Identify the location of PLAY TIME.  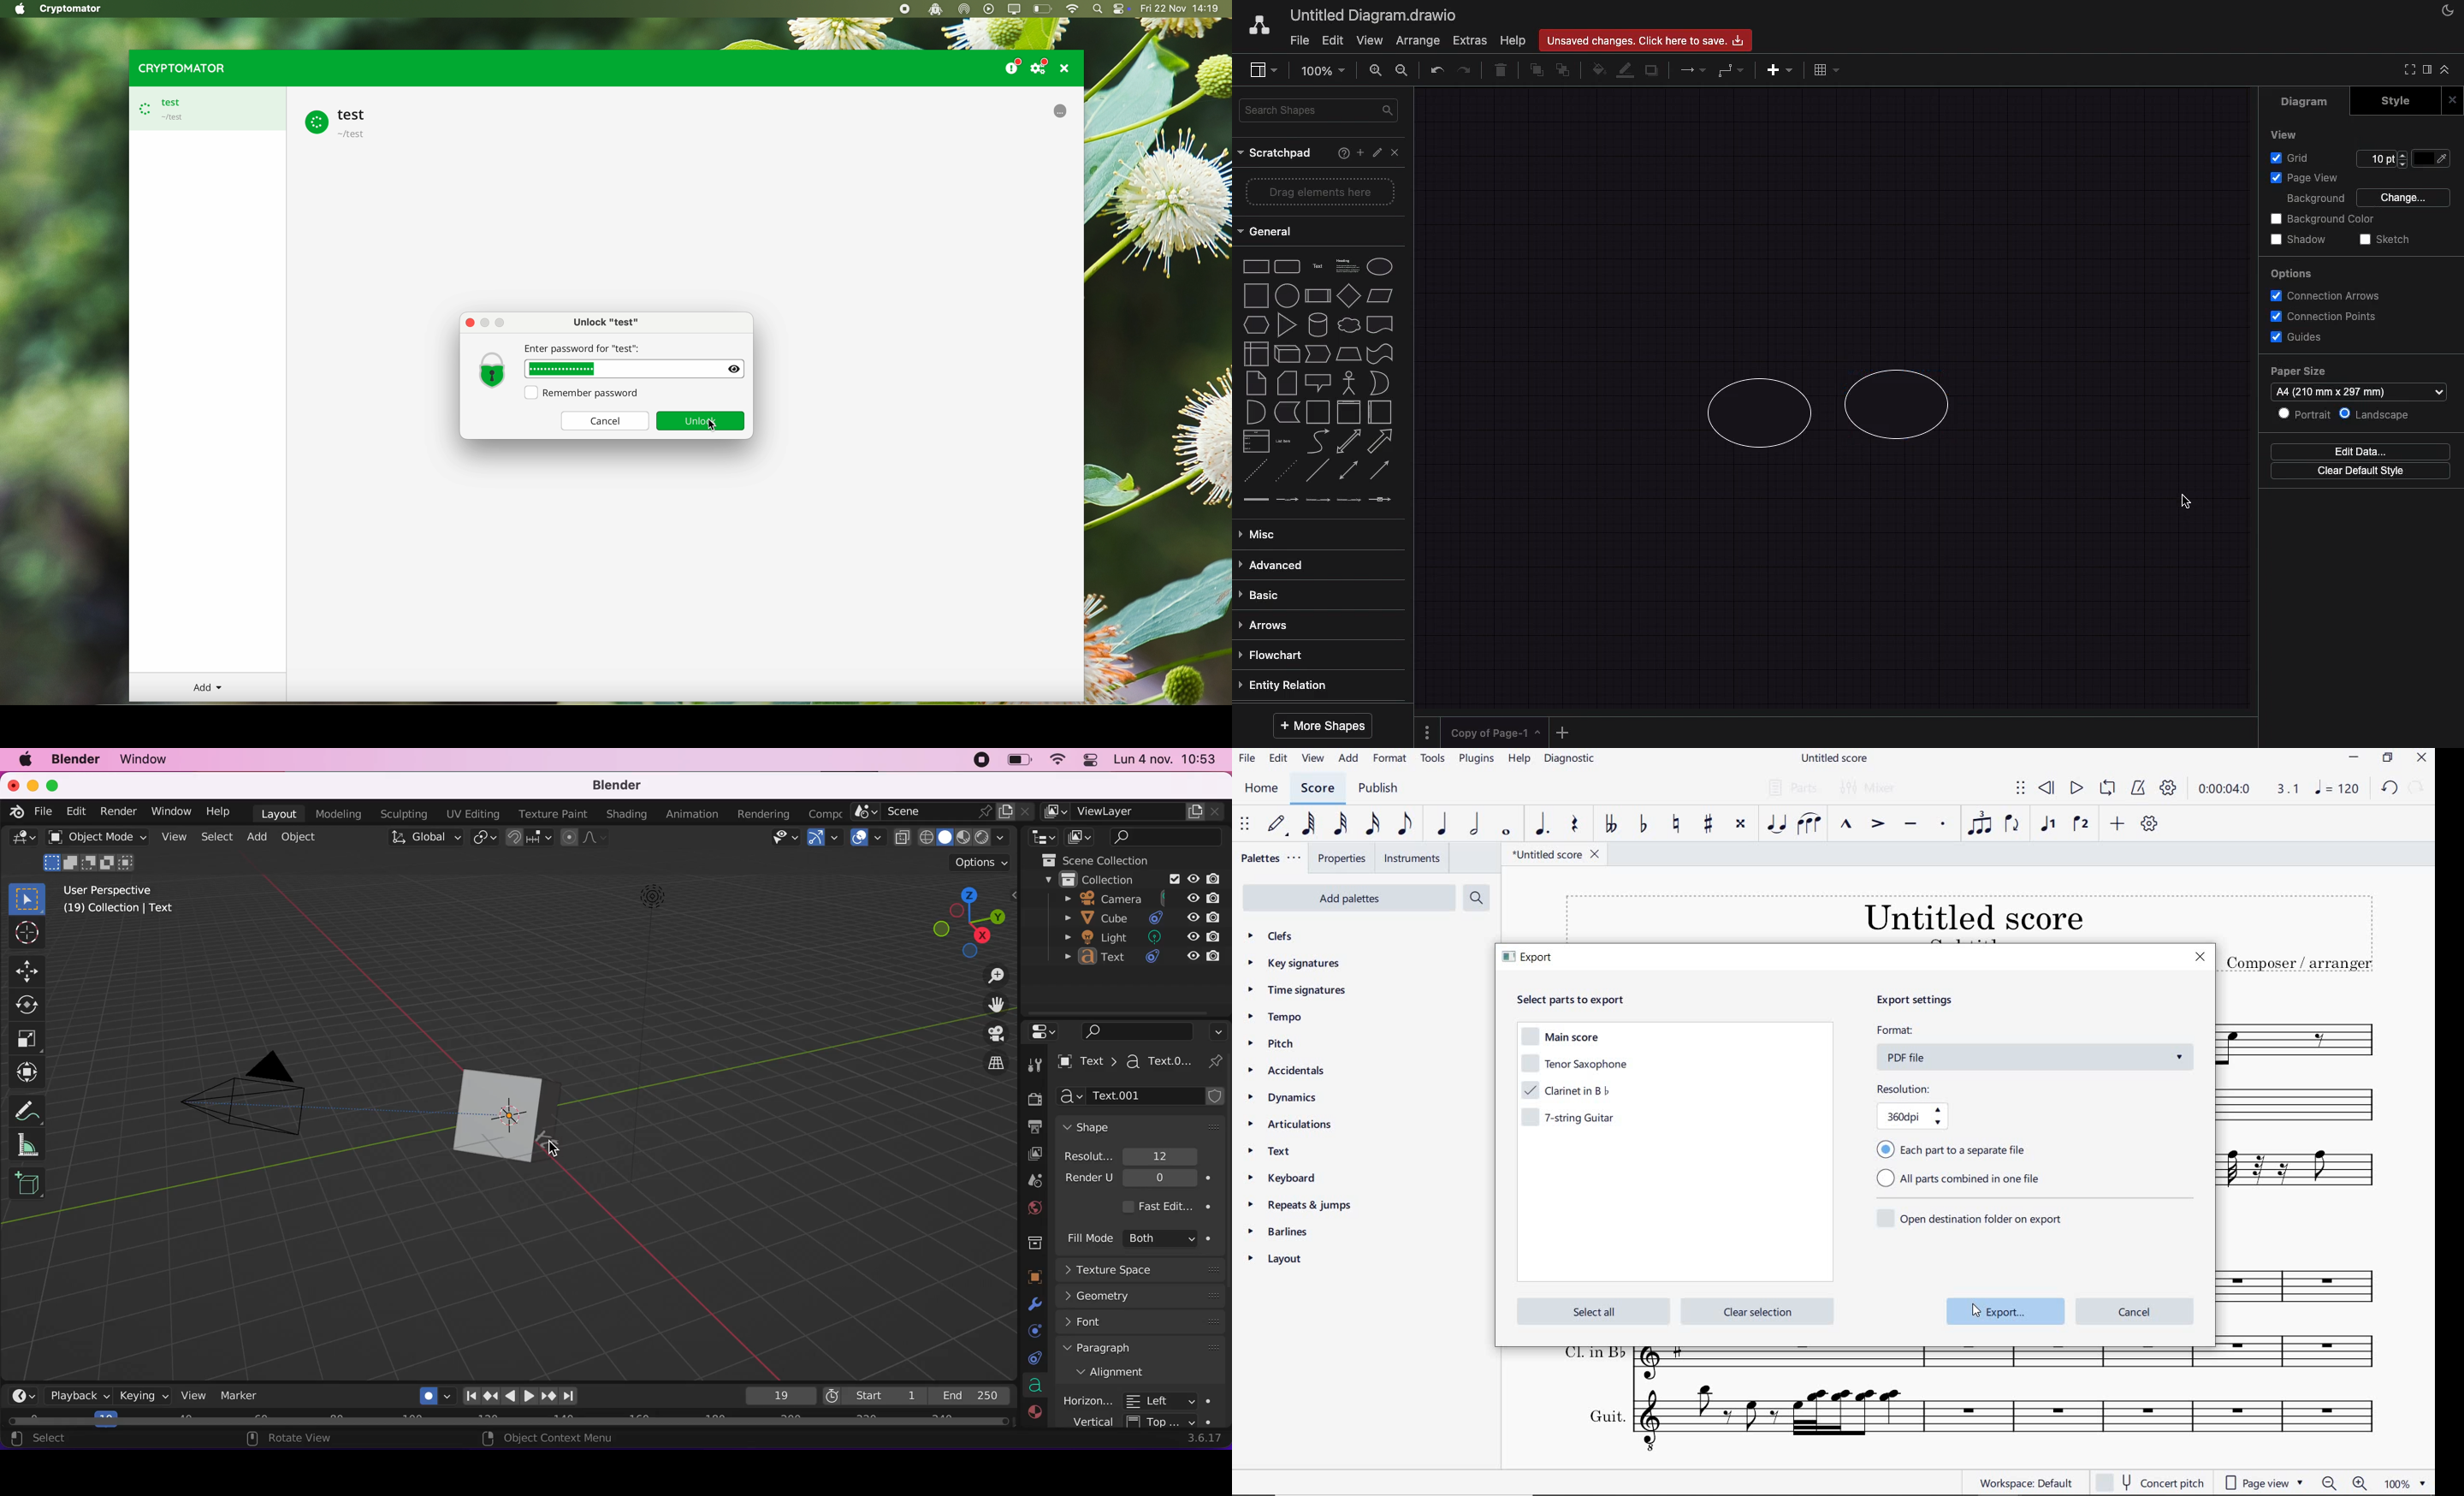
(2249, 790).